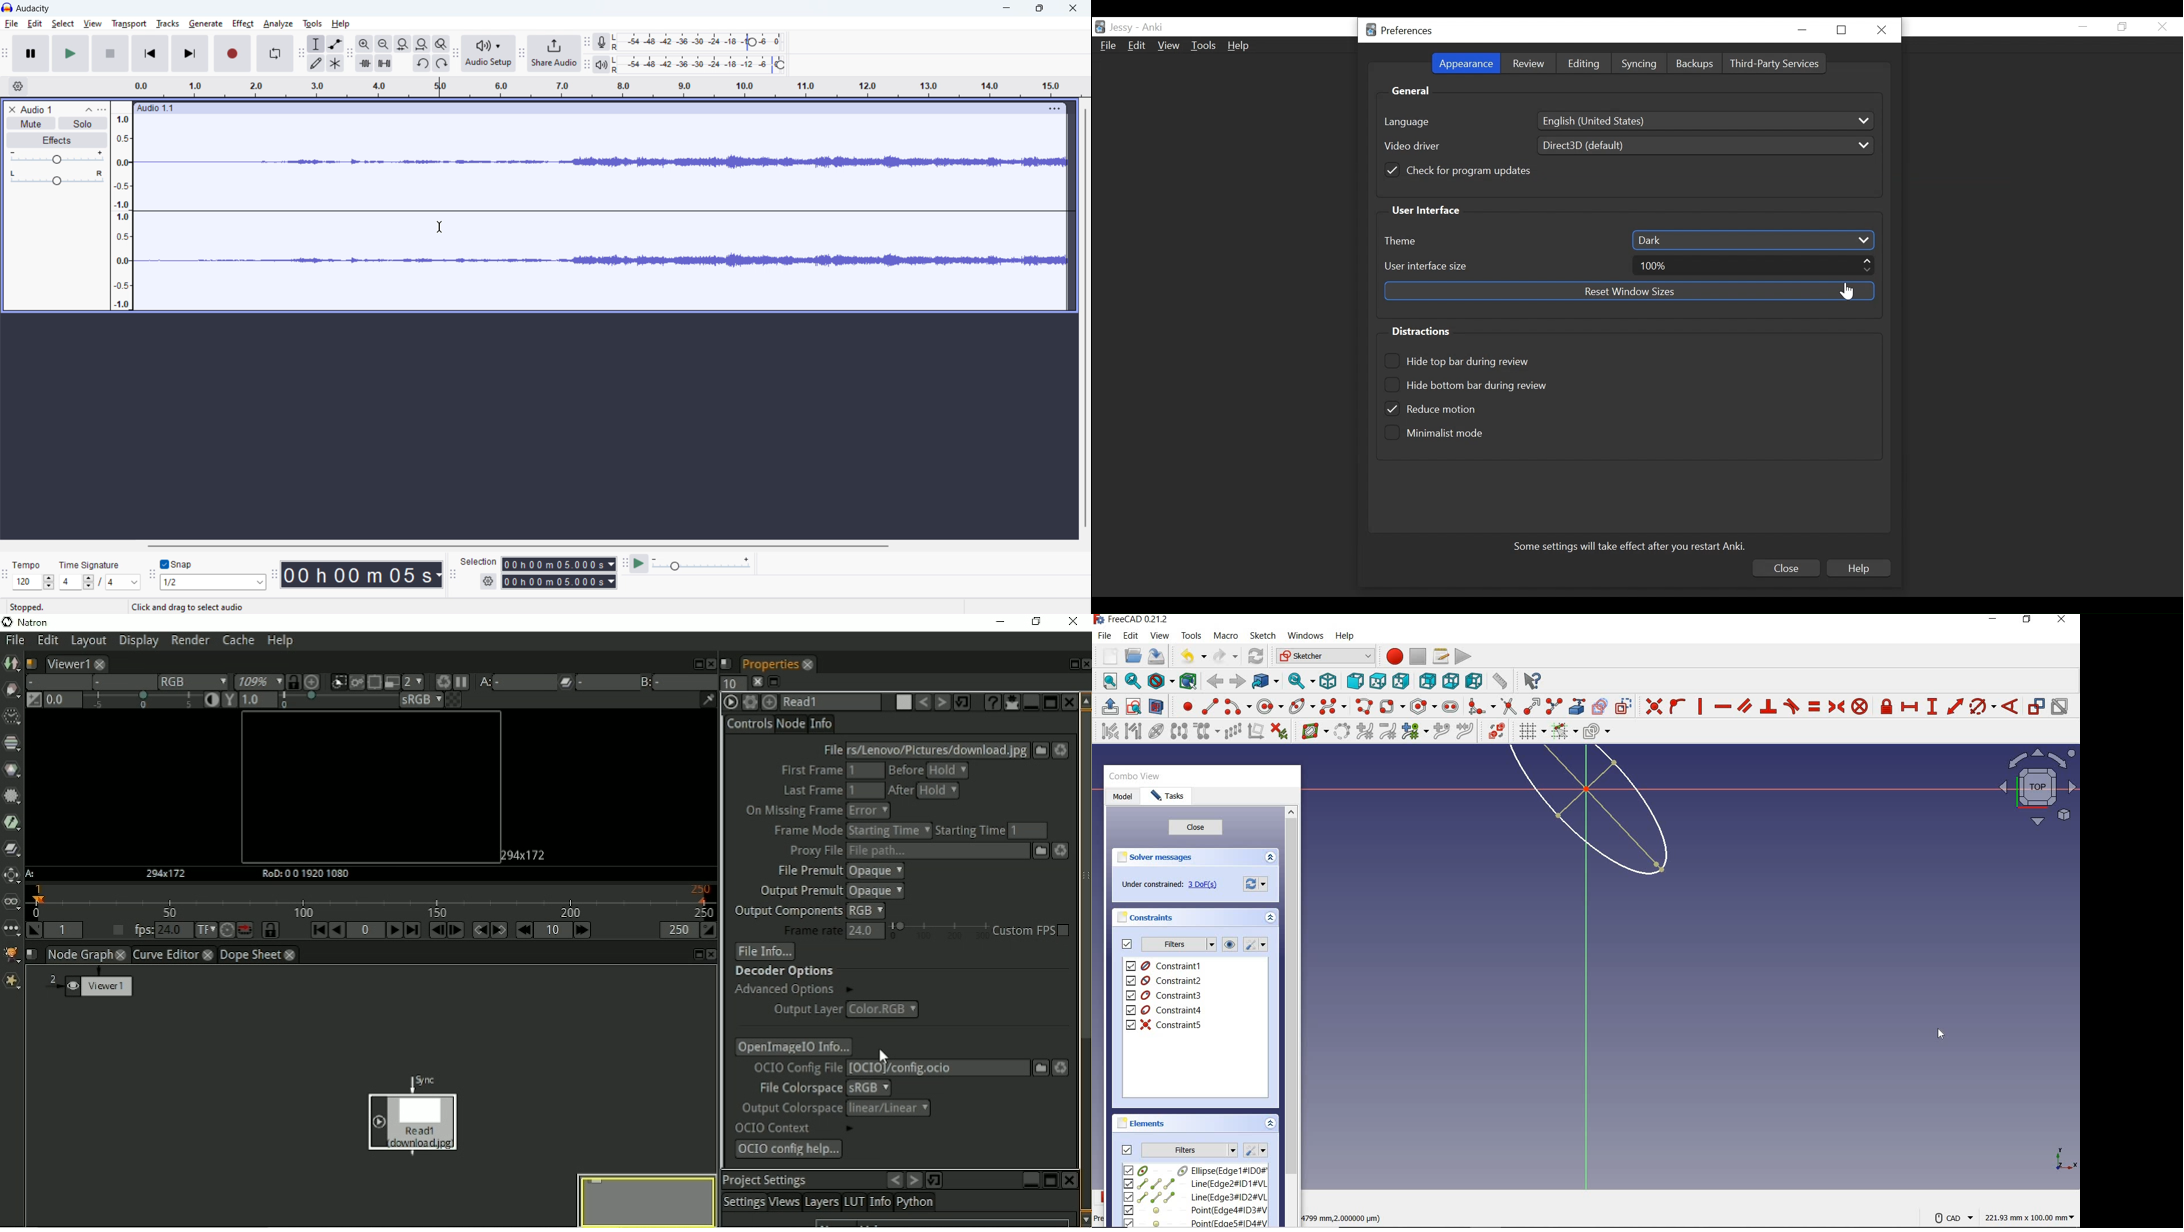 The height and width of the screenshot is (1232, 2184). I want to click on go to linked object, so click(1265, 680).